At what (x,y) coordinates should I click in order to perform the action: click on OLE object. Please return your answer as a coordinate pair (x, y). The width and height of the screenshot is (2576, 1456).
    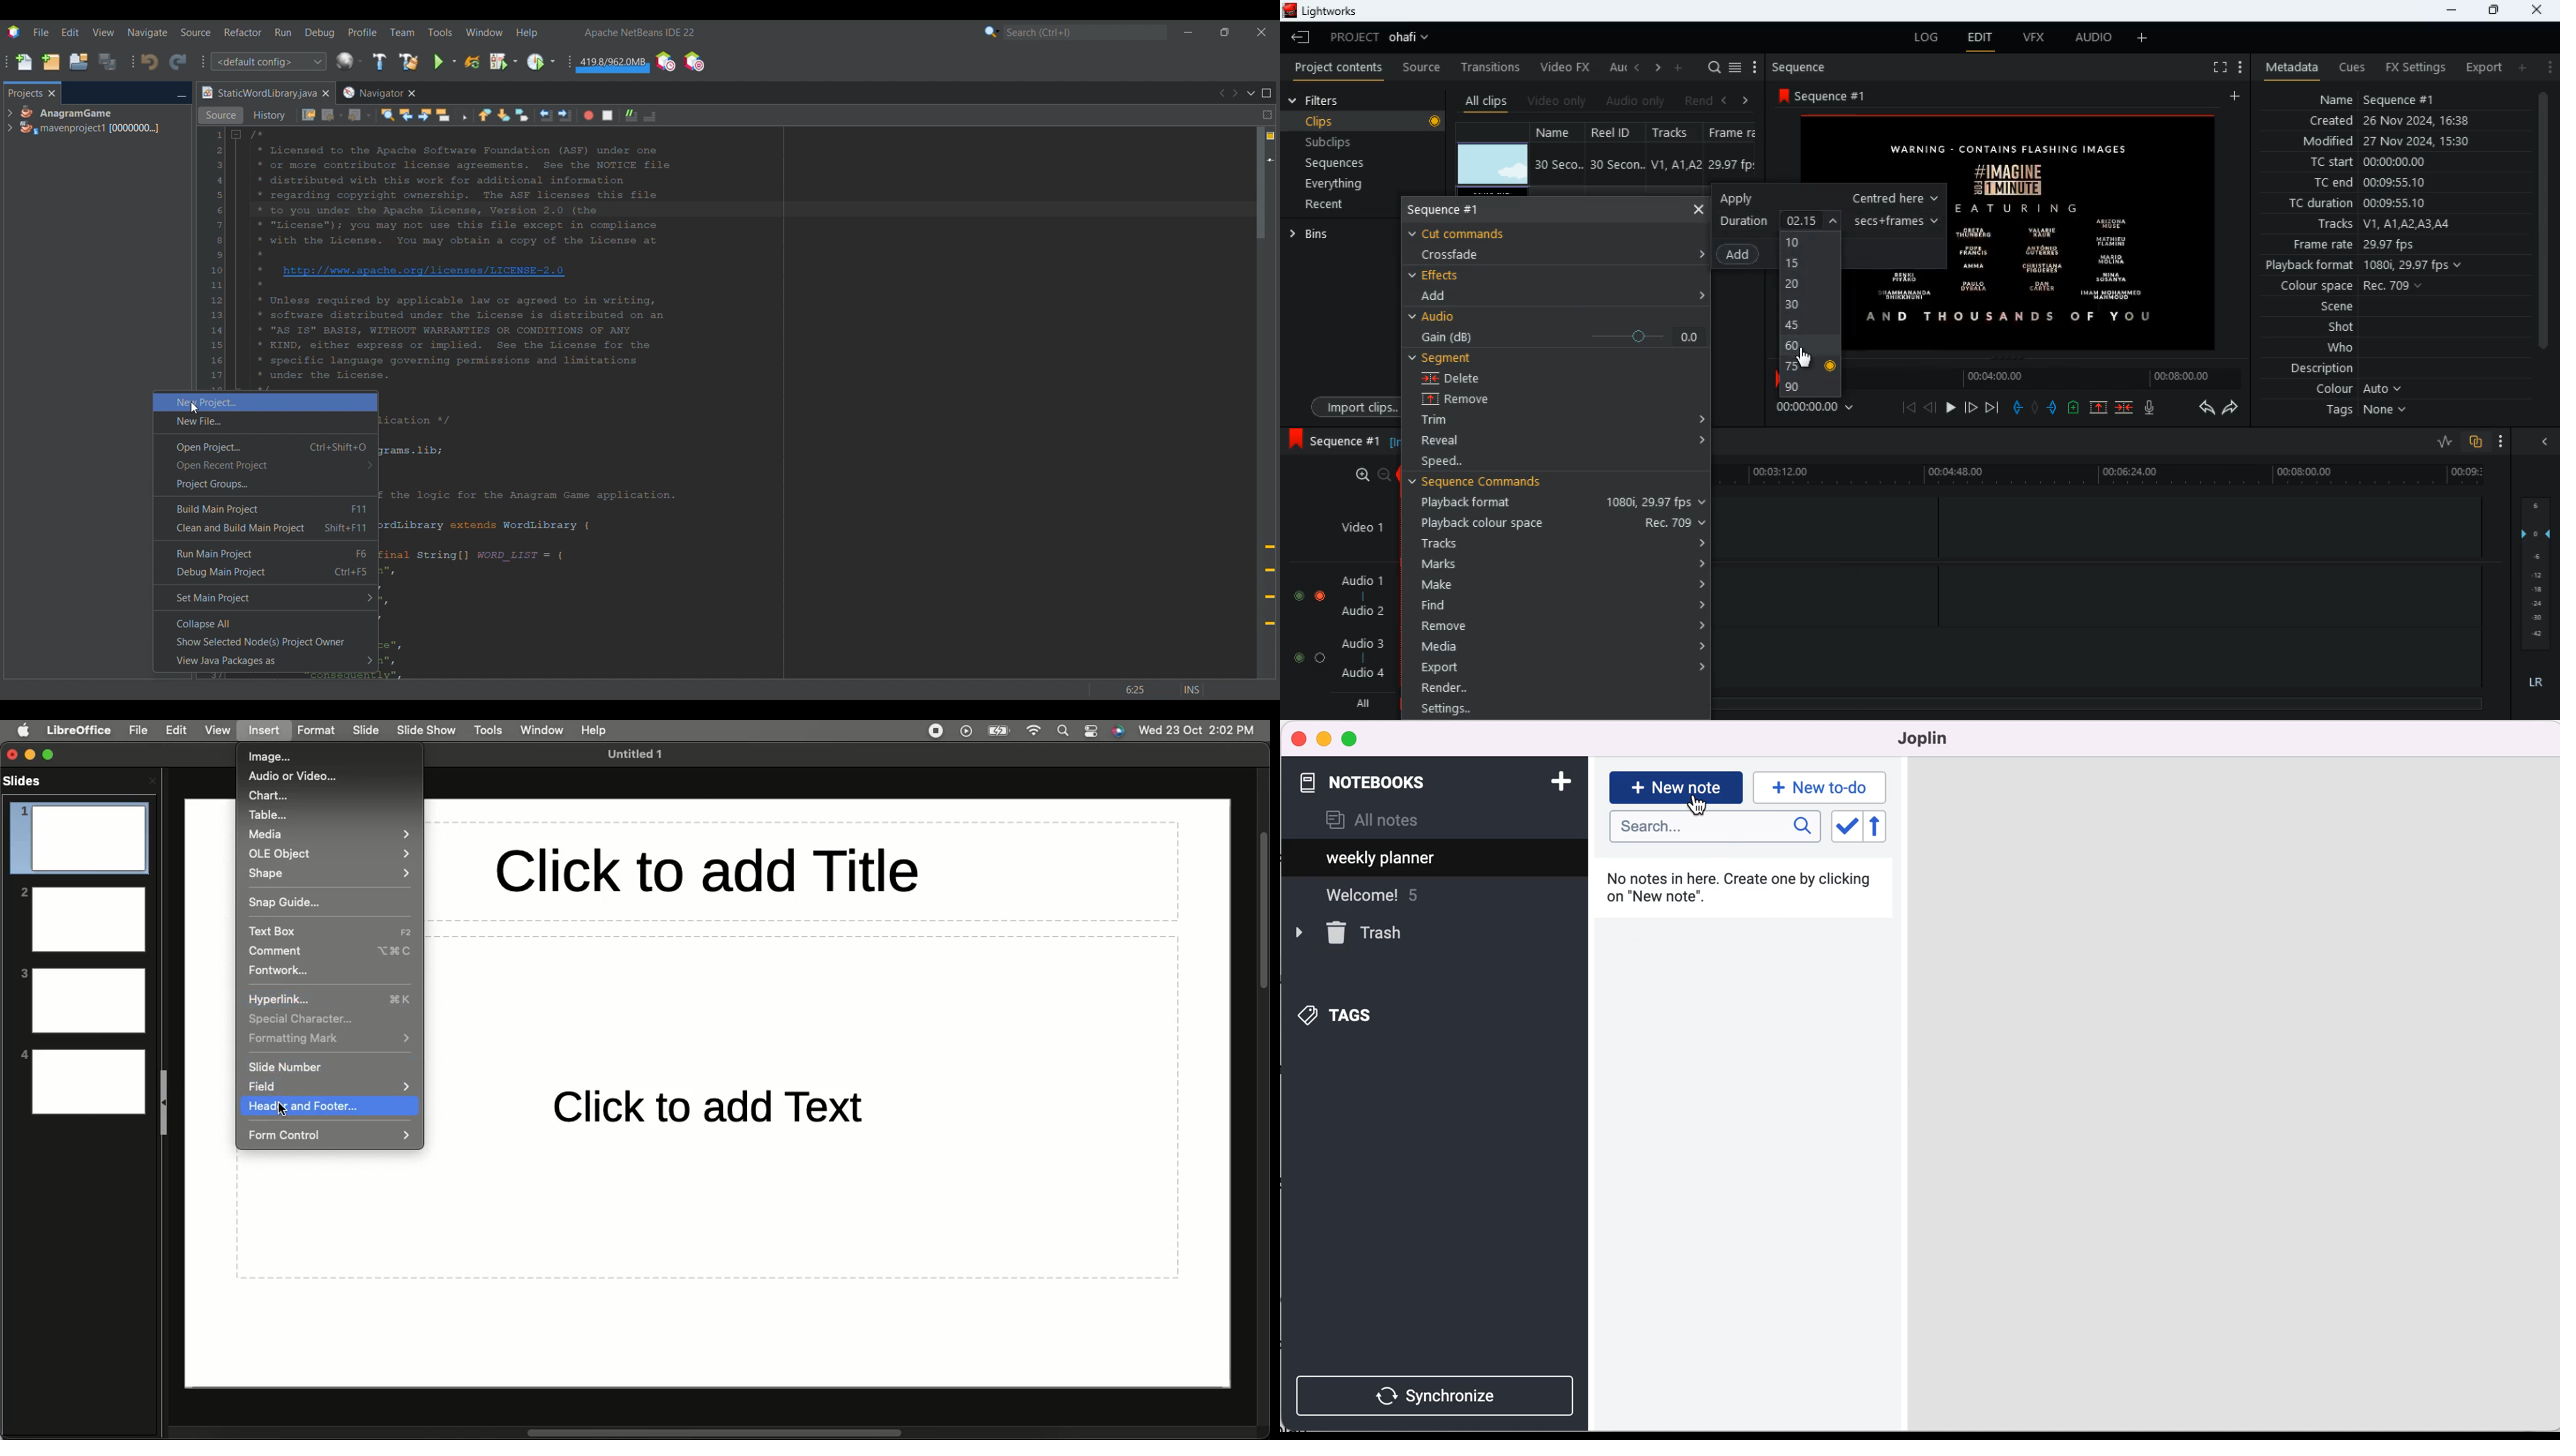
    Looking at the image, I should click on (330, 853).